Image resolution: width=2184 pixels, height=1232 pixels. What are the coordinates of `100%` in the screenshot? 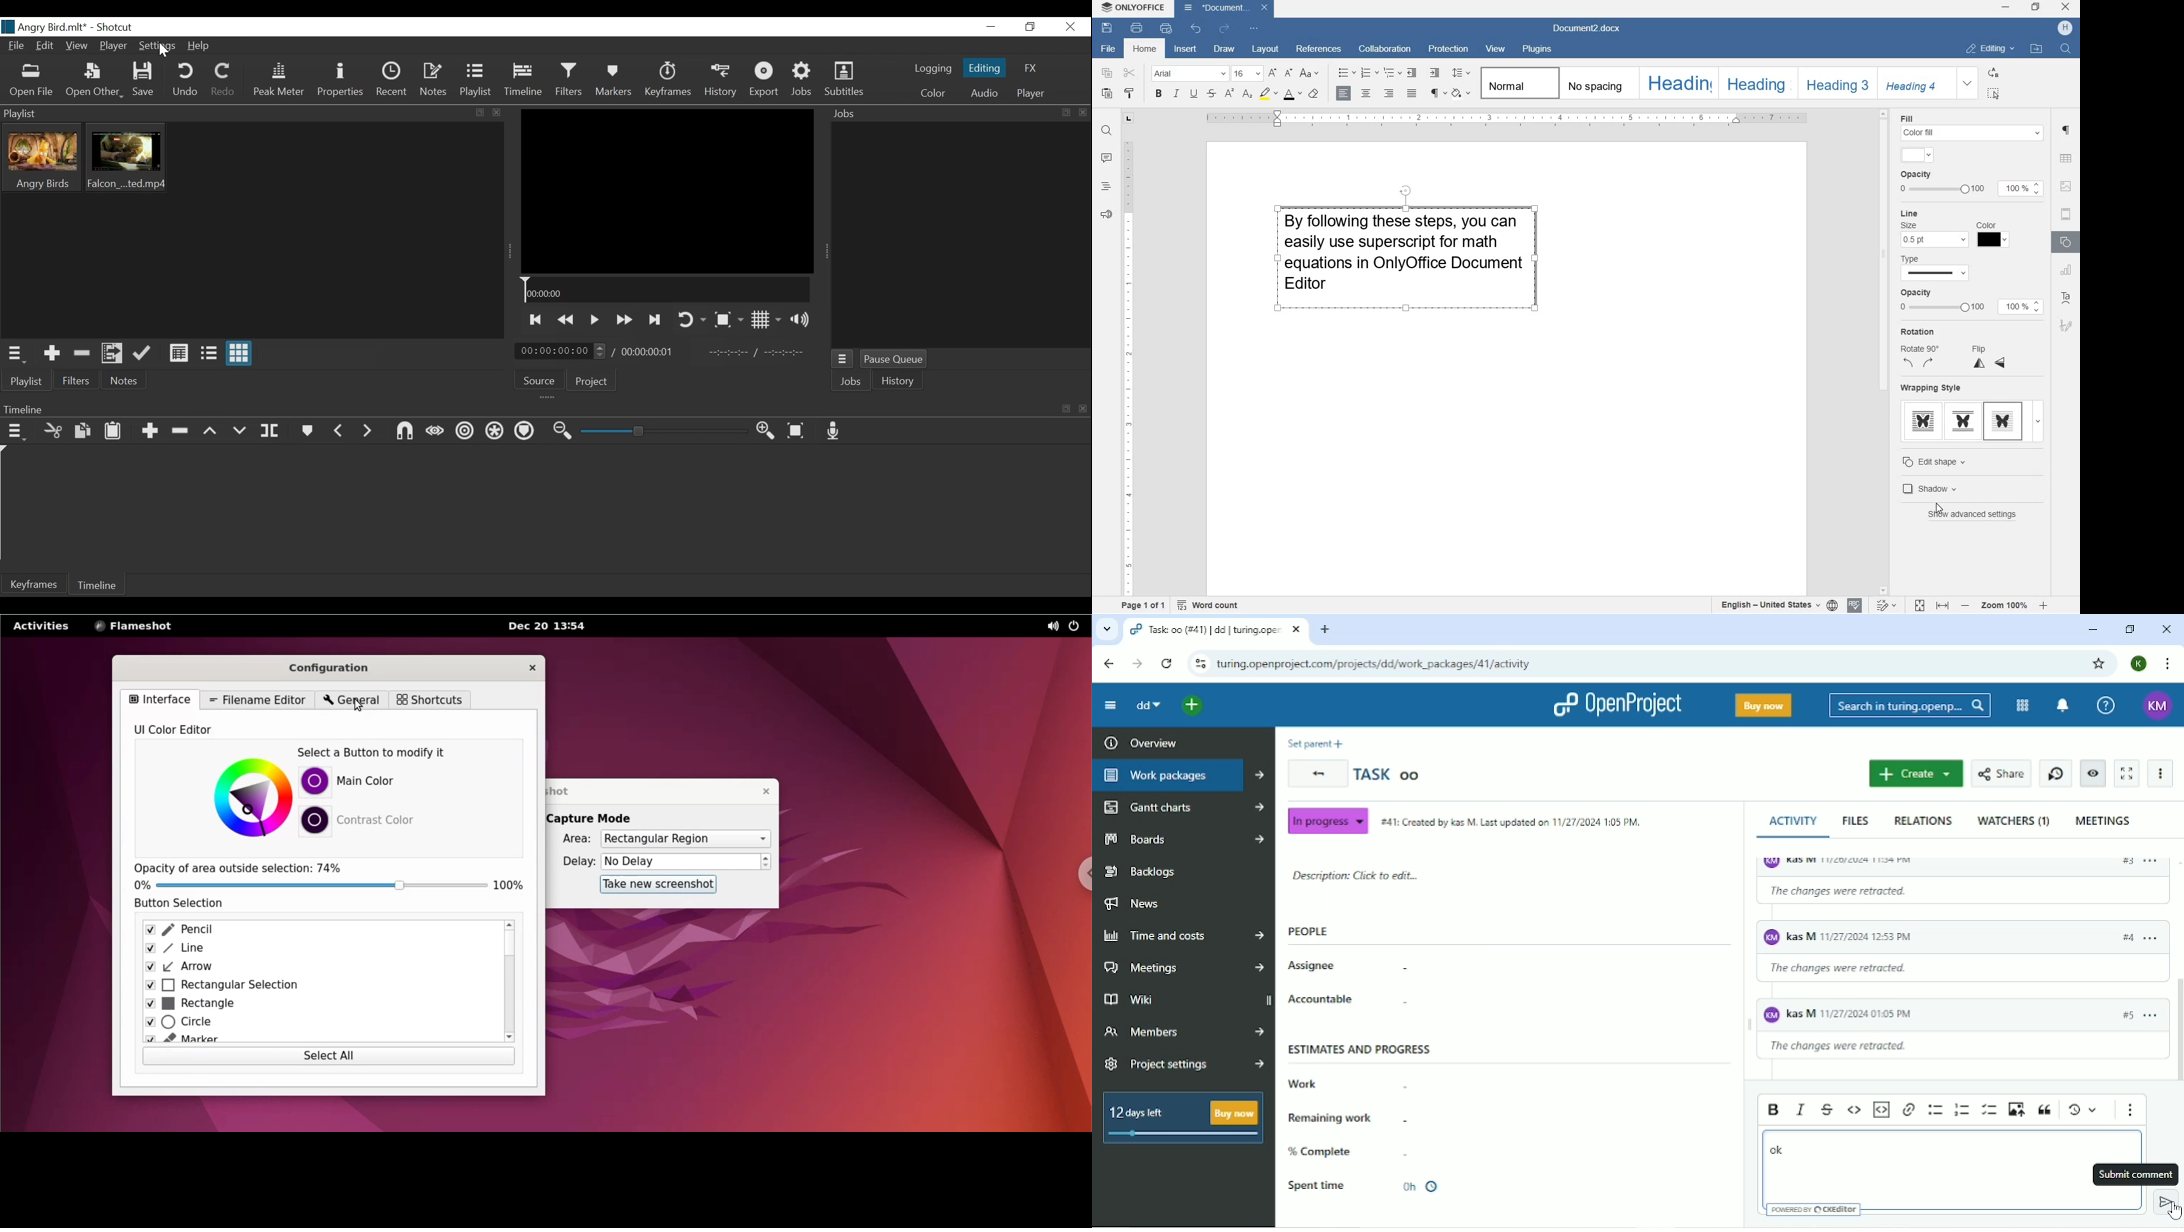 It's located at (2019, 188).